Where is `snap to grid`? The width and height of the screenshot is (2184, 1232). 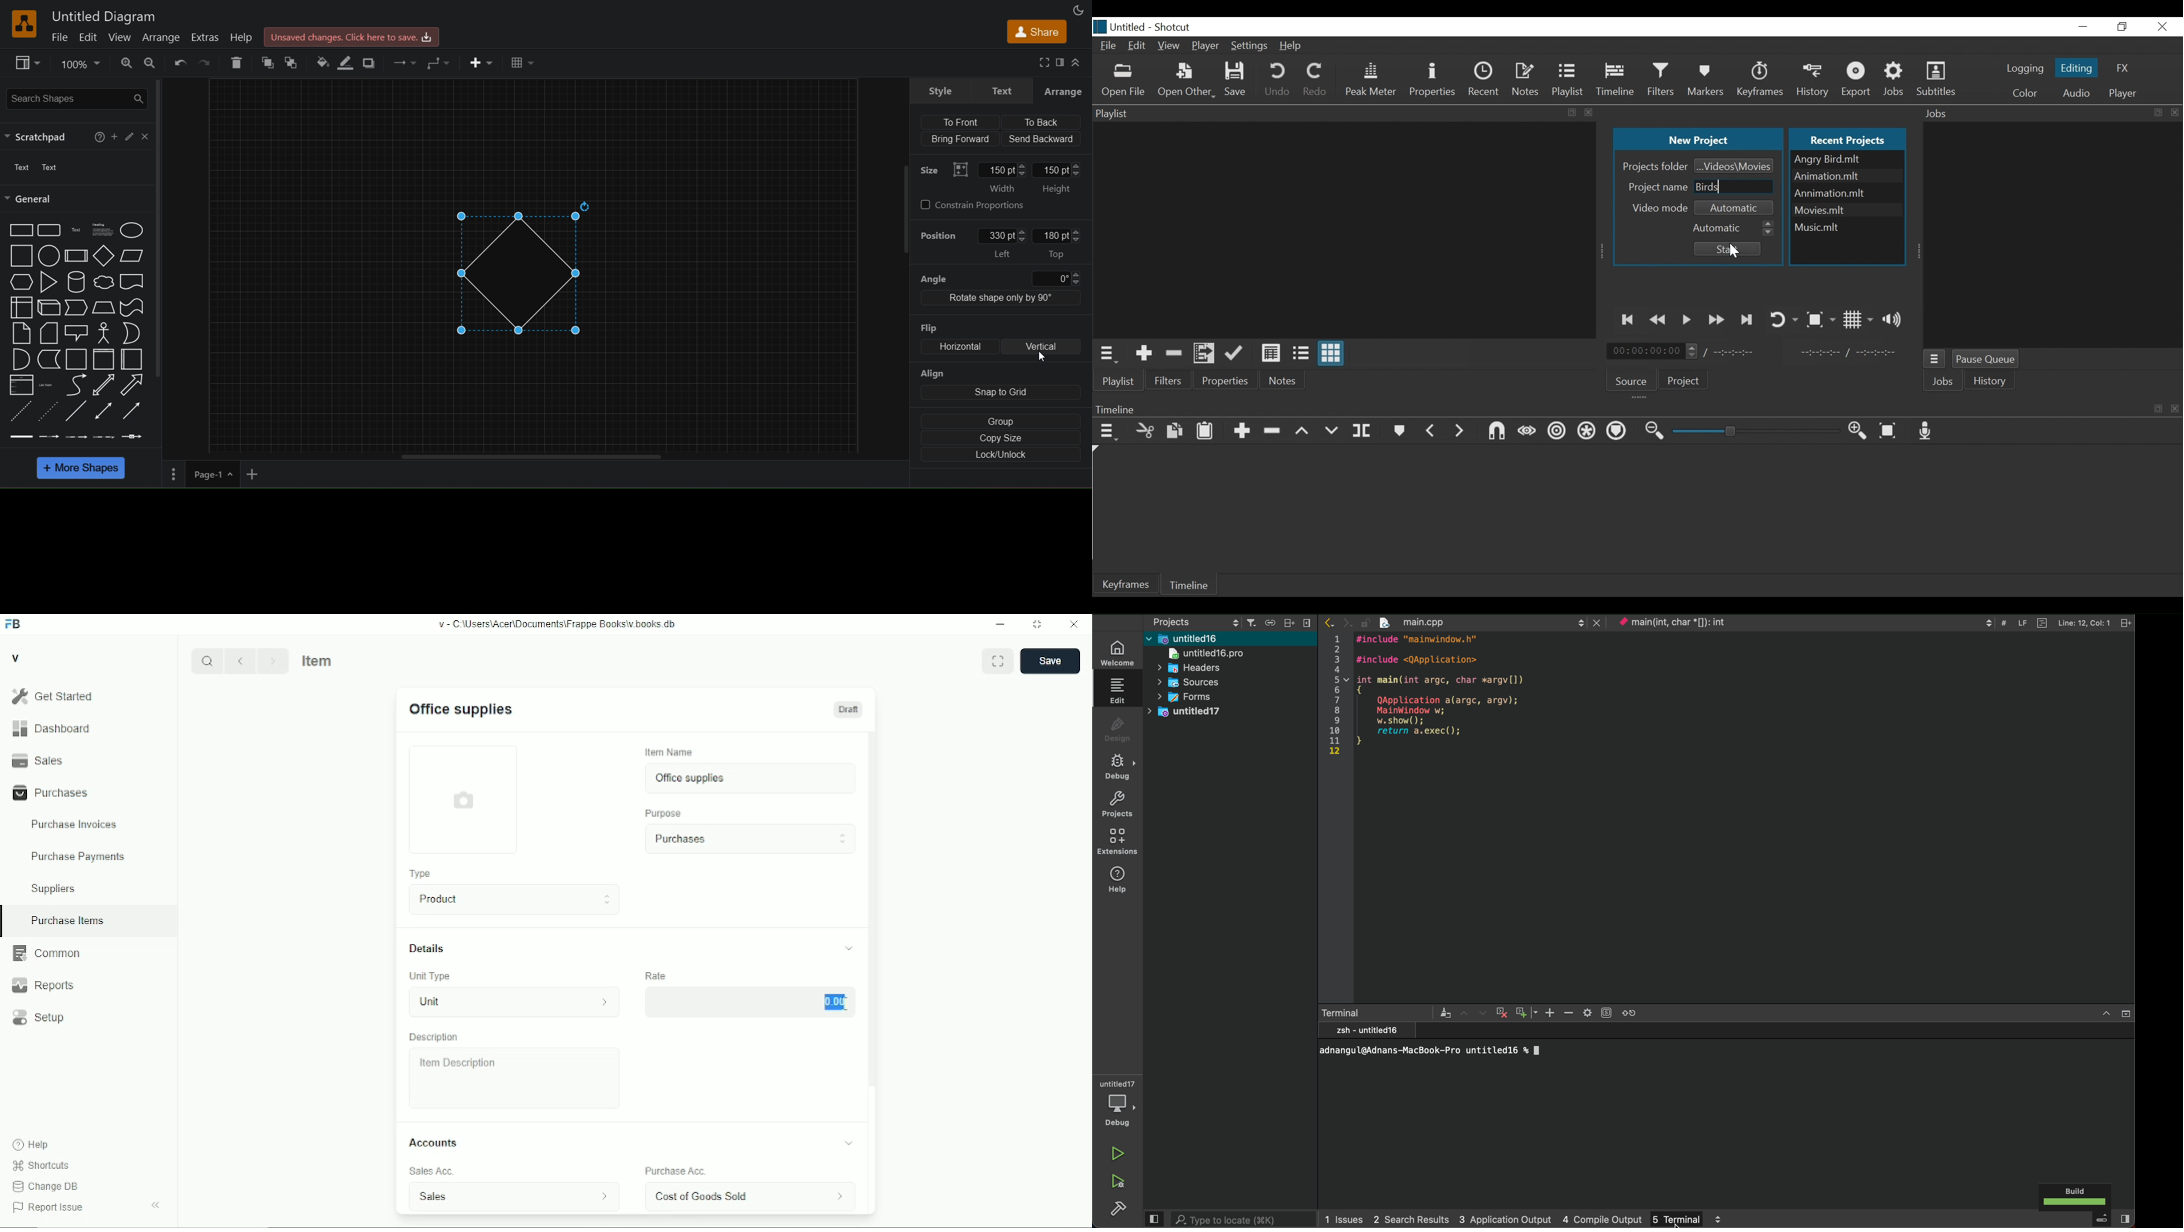
snap to grid is located at coordinates (998, 391).